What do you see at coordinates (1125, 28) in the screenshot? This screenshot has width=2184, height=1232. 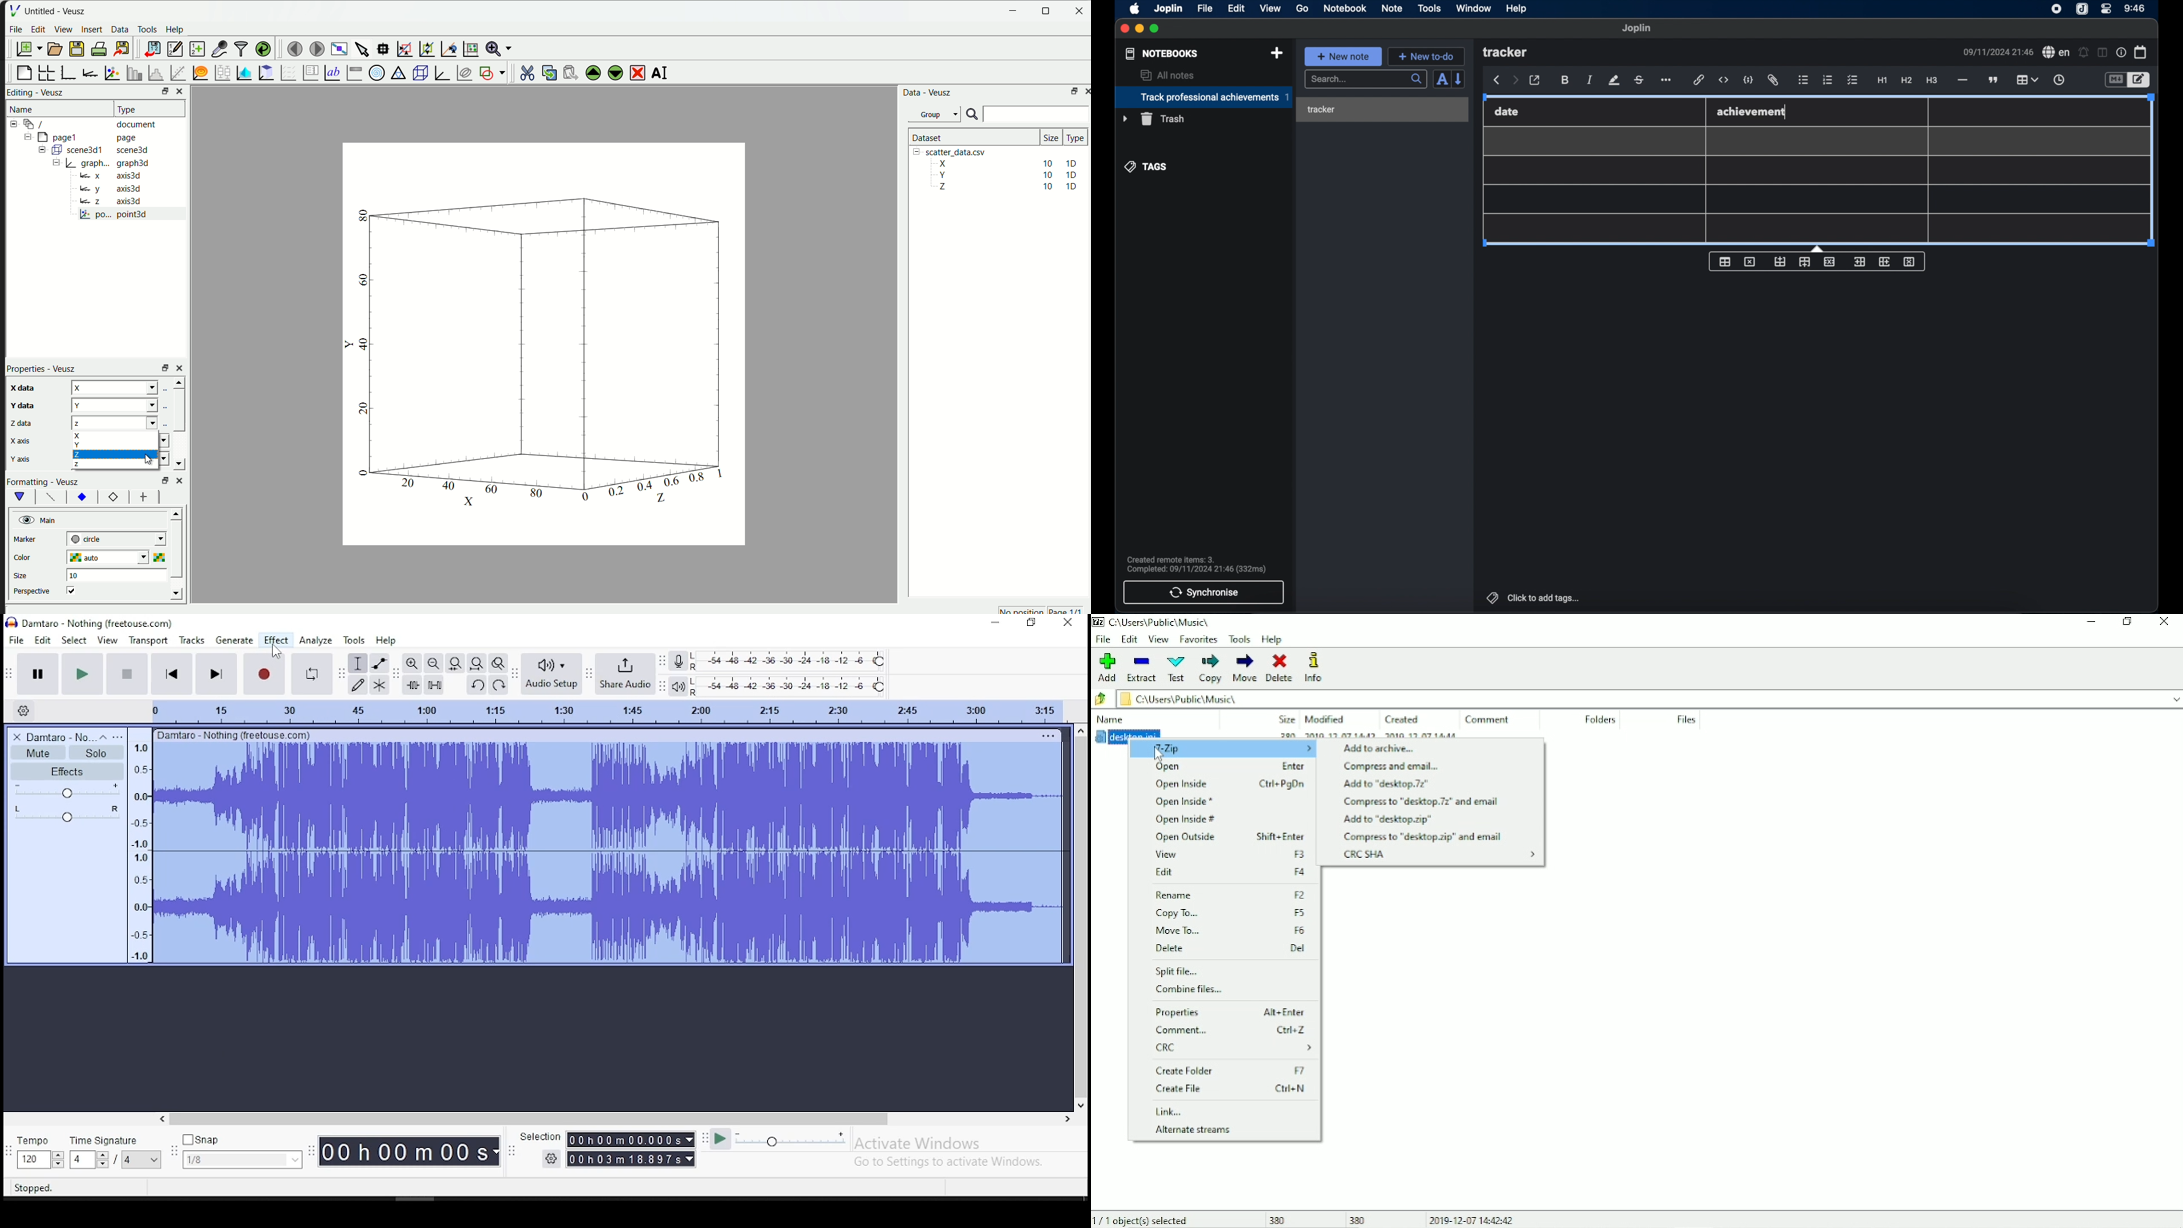 I see `close` at bounding box center [1125, 28].